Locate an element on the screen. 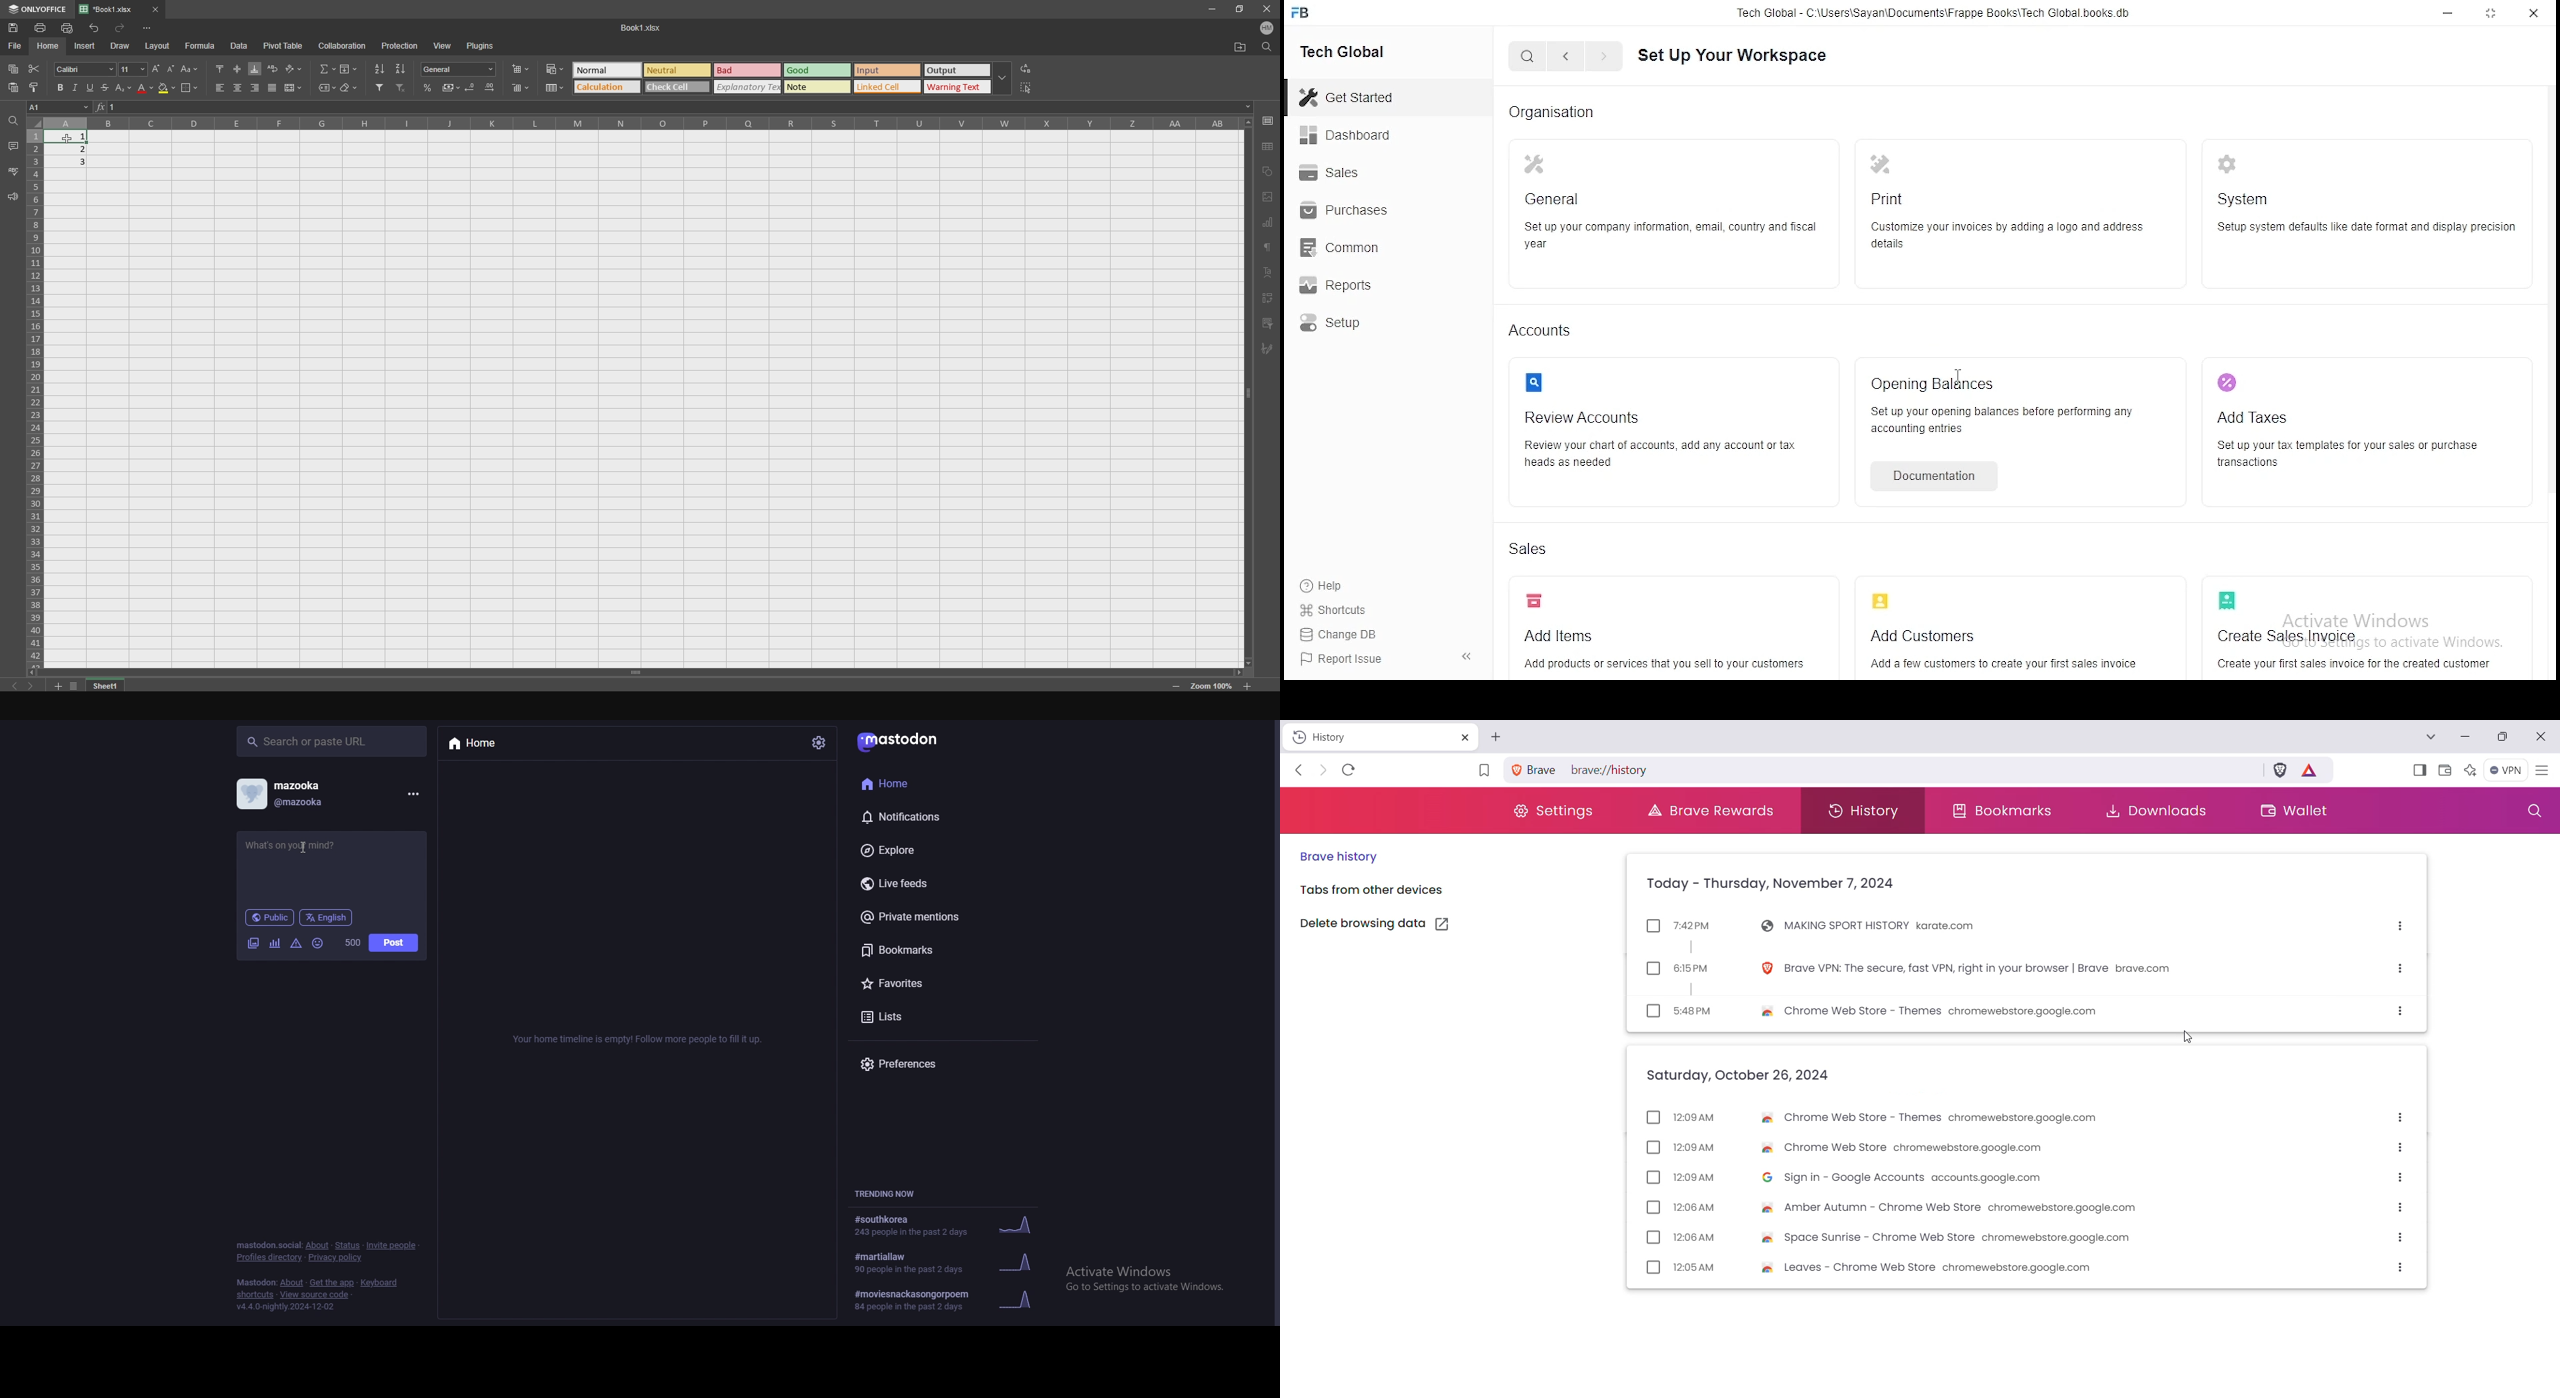  version is located at coordinates (288, 1307).